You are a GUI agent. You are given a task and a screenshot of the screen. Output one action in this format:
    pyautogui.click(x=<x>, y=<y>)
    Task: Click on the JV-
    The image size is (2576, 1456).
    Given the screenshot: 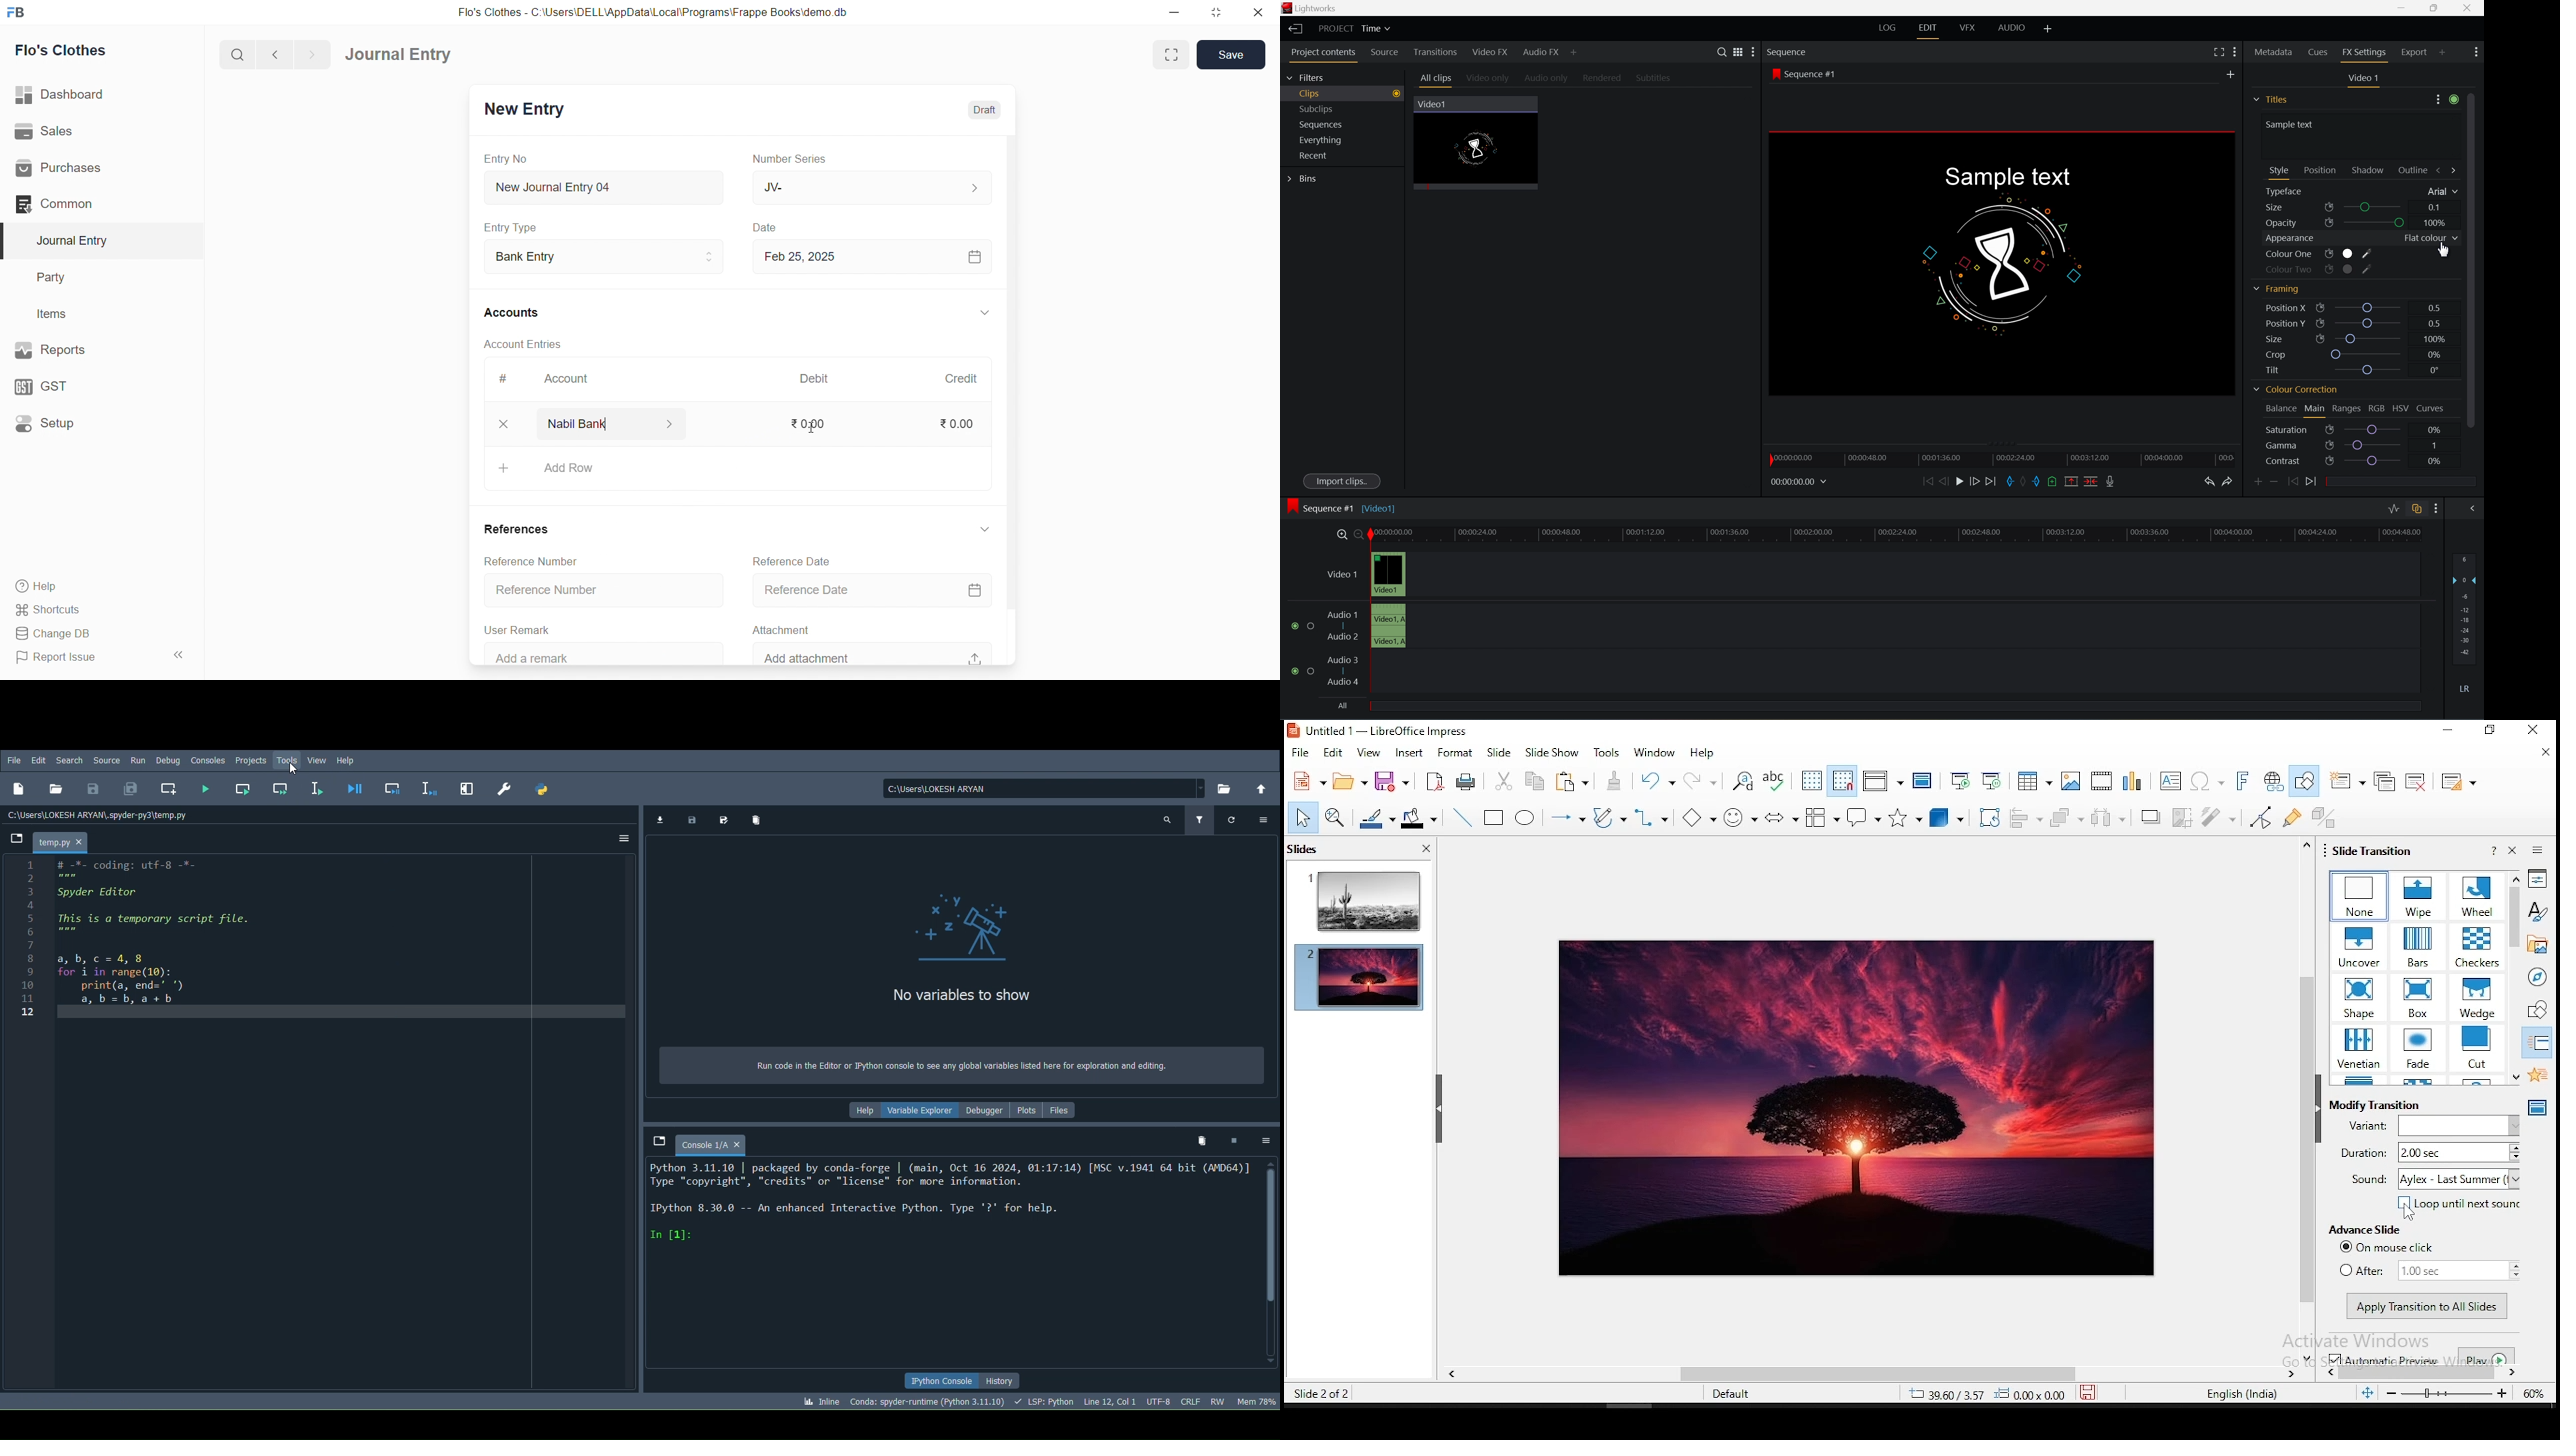 What is the action you would take?
    pyautogui.click(x=869, y=187)
    